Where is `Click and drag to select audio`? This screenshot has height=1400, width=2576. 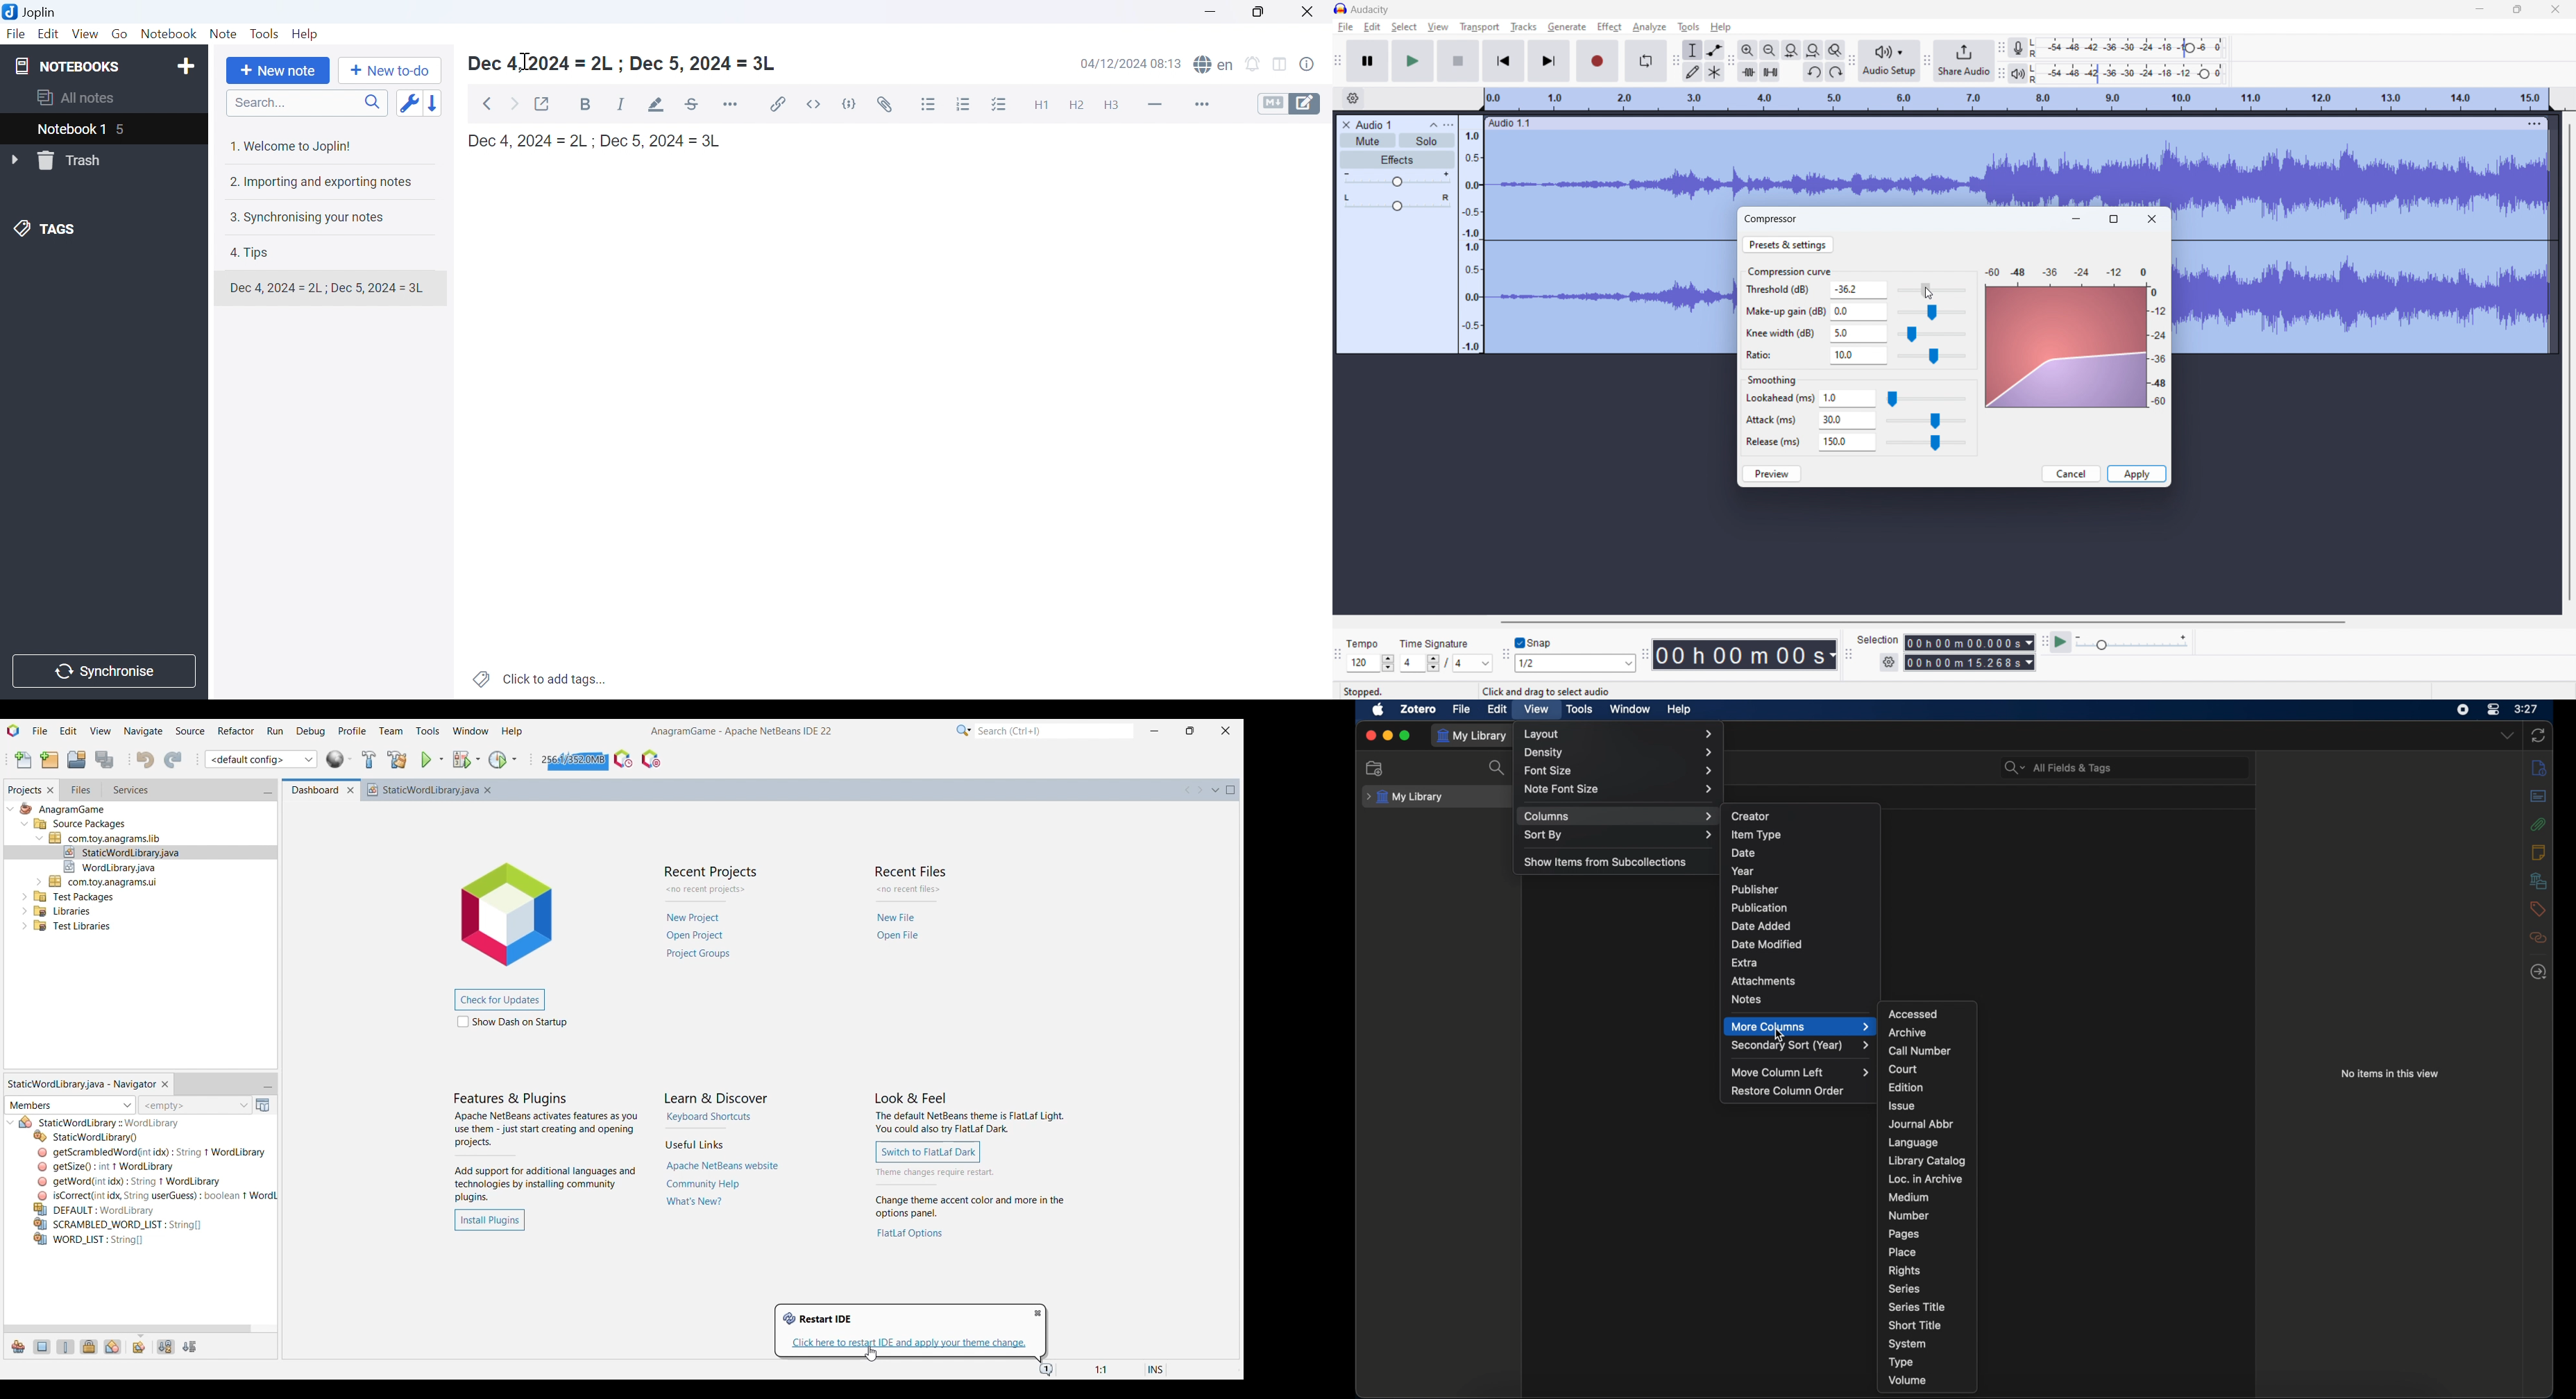 Click and drag to select audio is located at coordinates (1540, 691).